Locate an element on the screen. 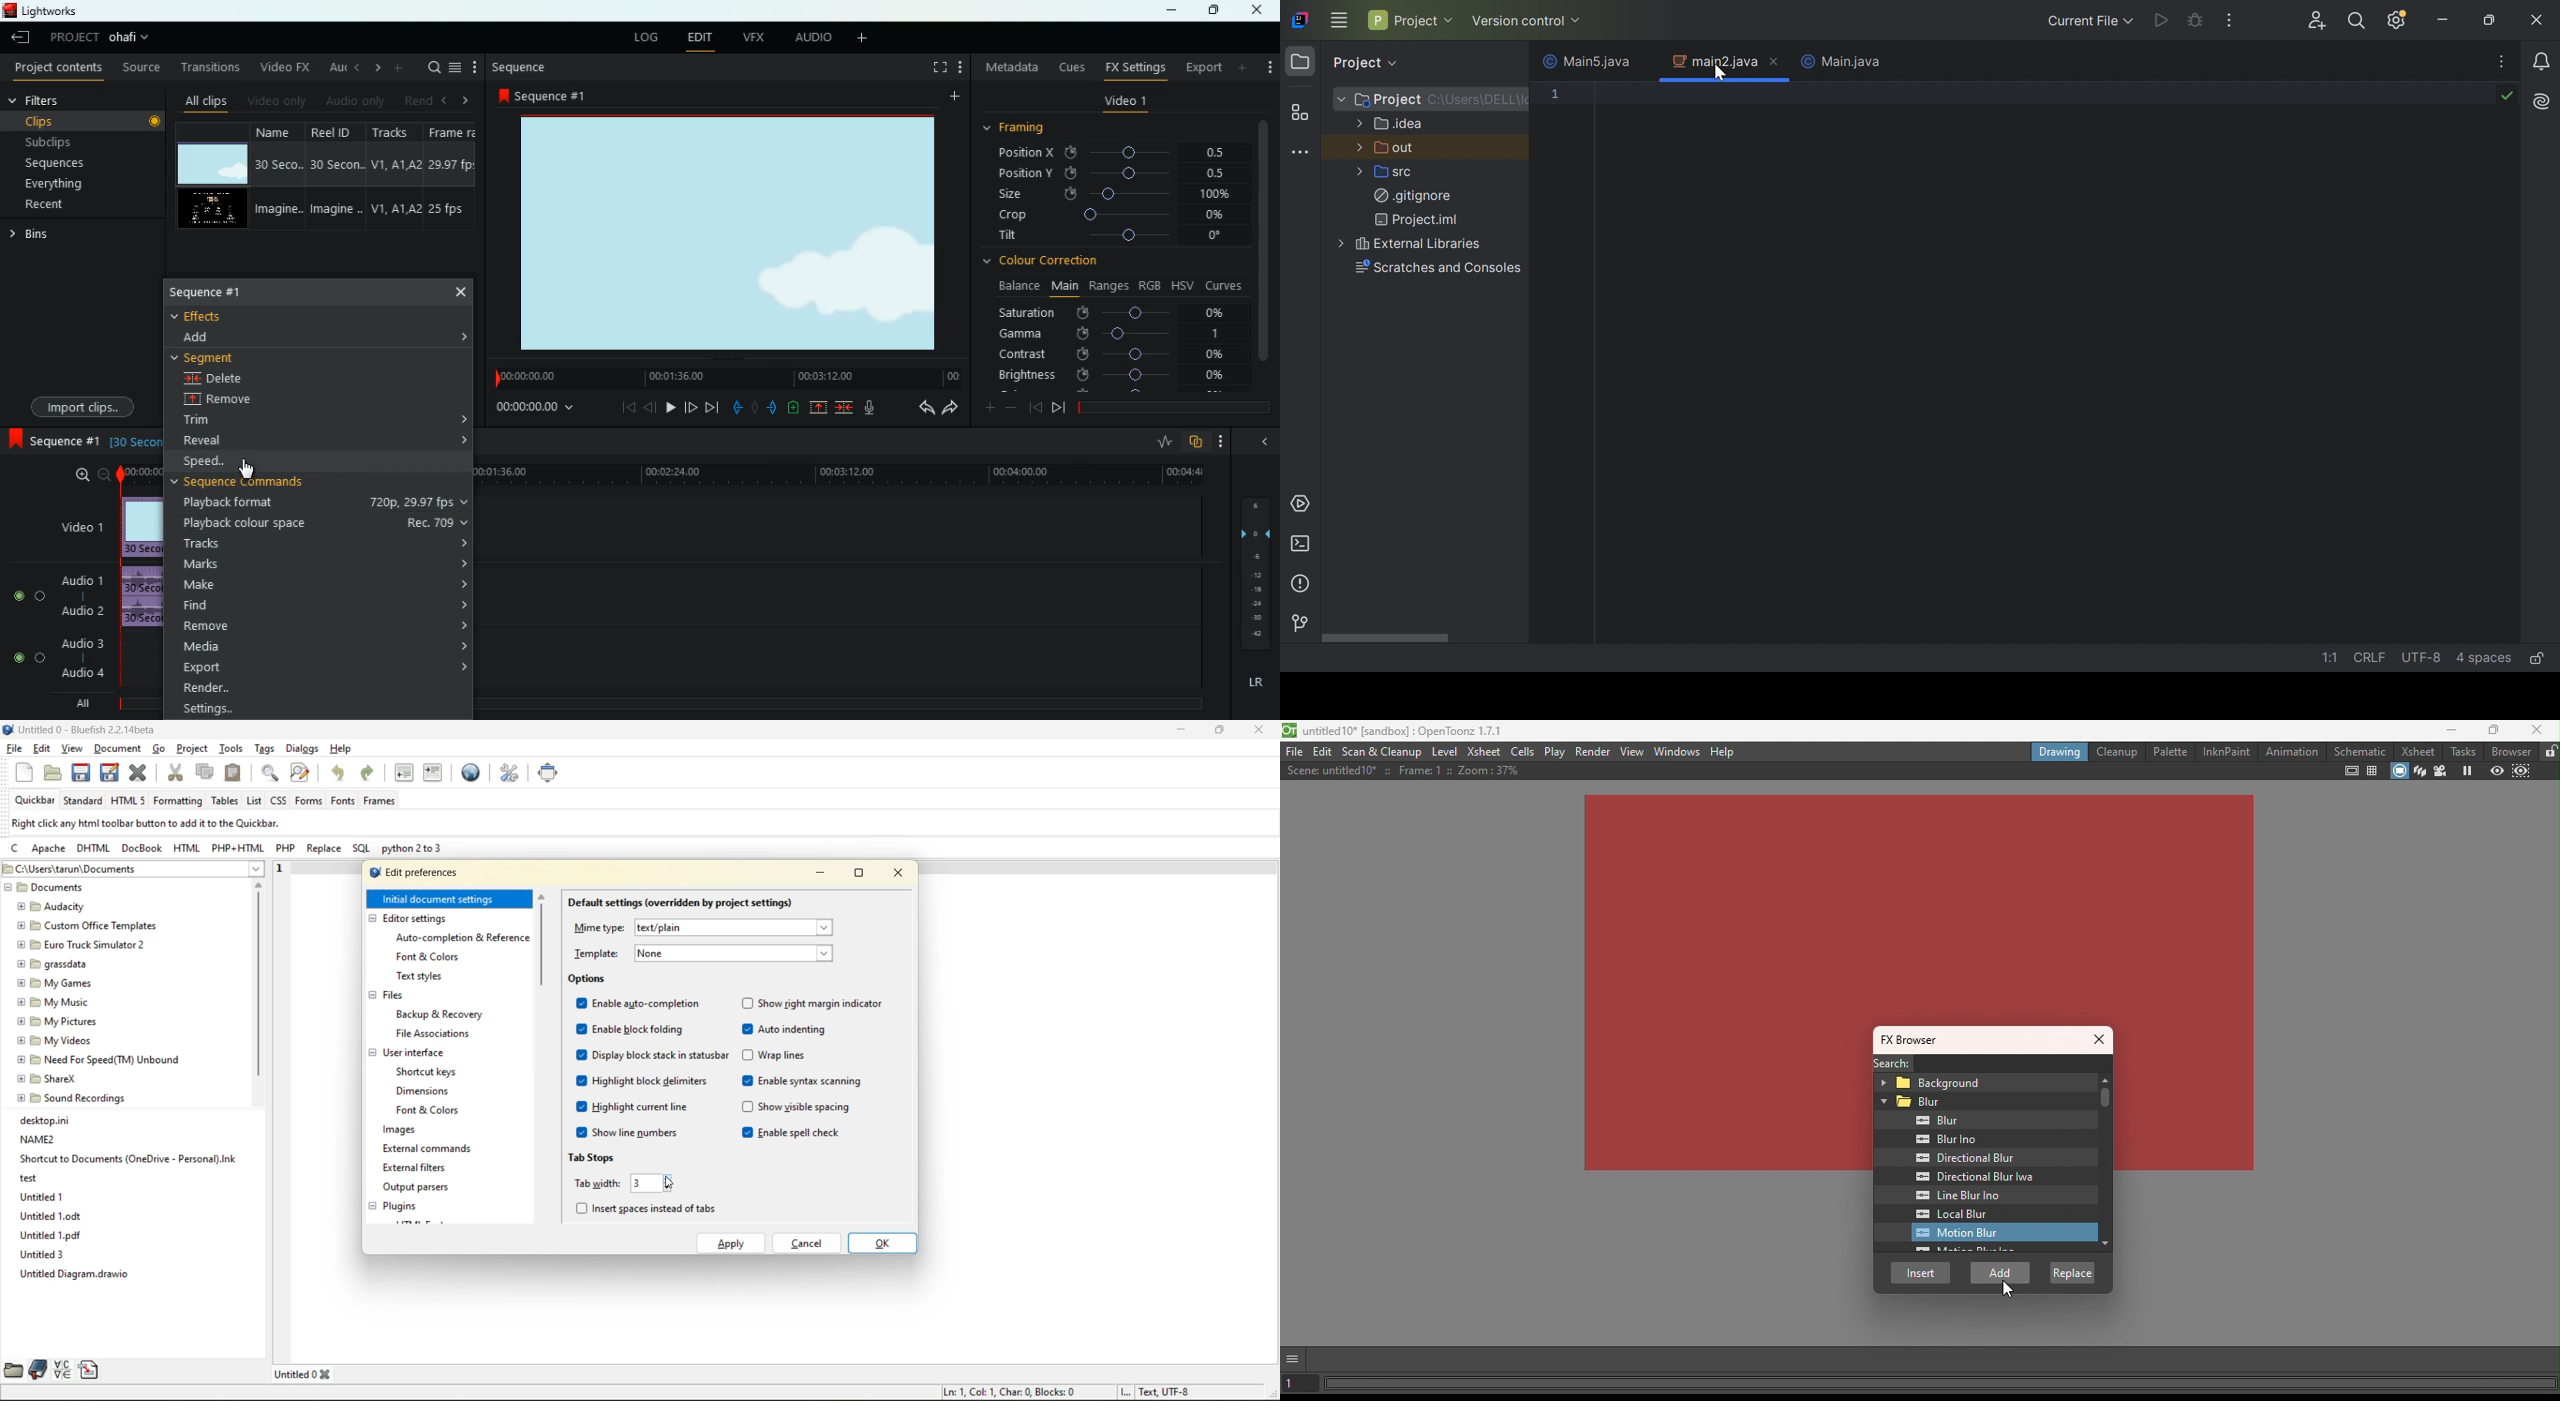 The image size is (2576, 1428). minimize is located at coordinates (1177, 731).